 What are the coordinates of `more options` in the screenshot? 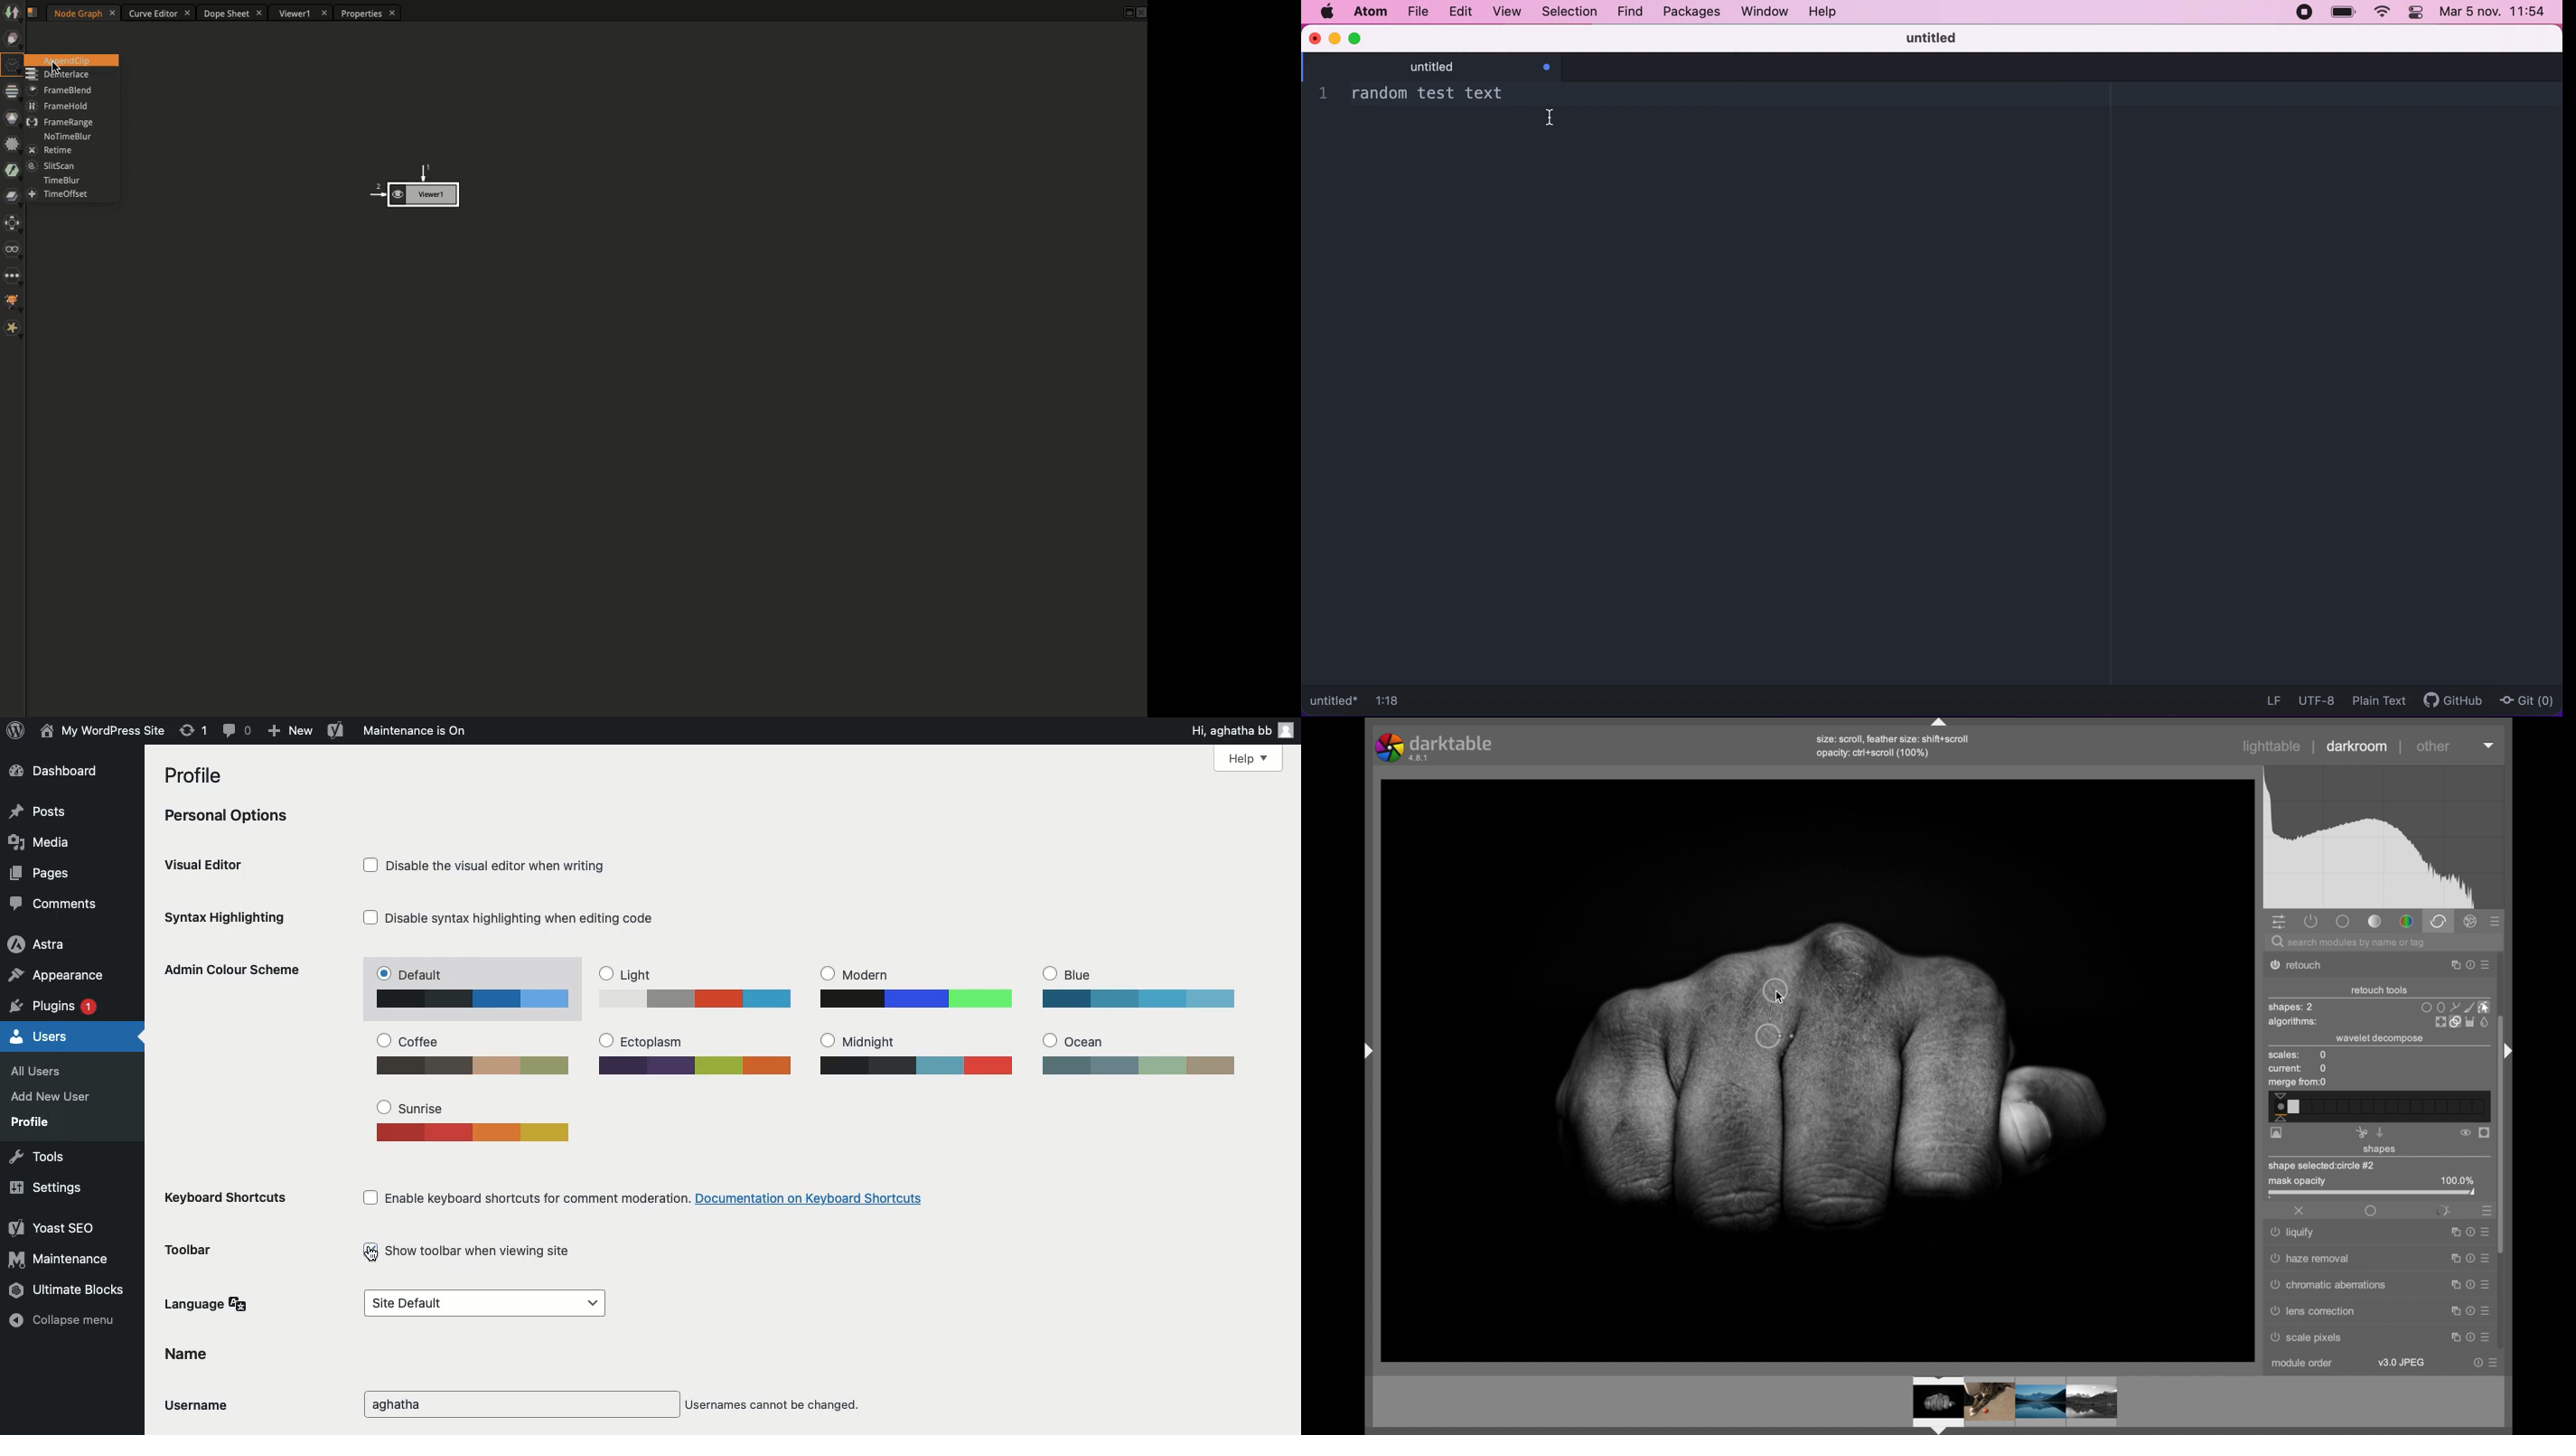 It's located at (2485, 1230).